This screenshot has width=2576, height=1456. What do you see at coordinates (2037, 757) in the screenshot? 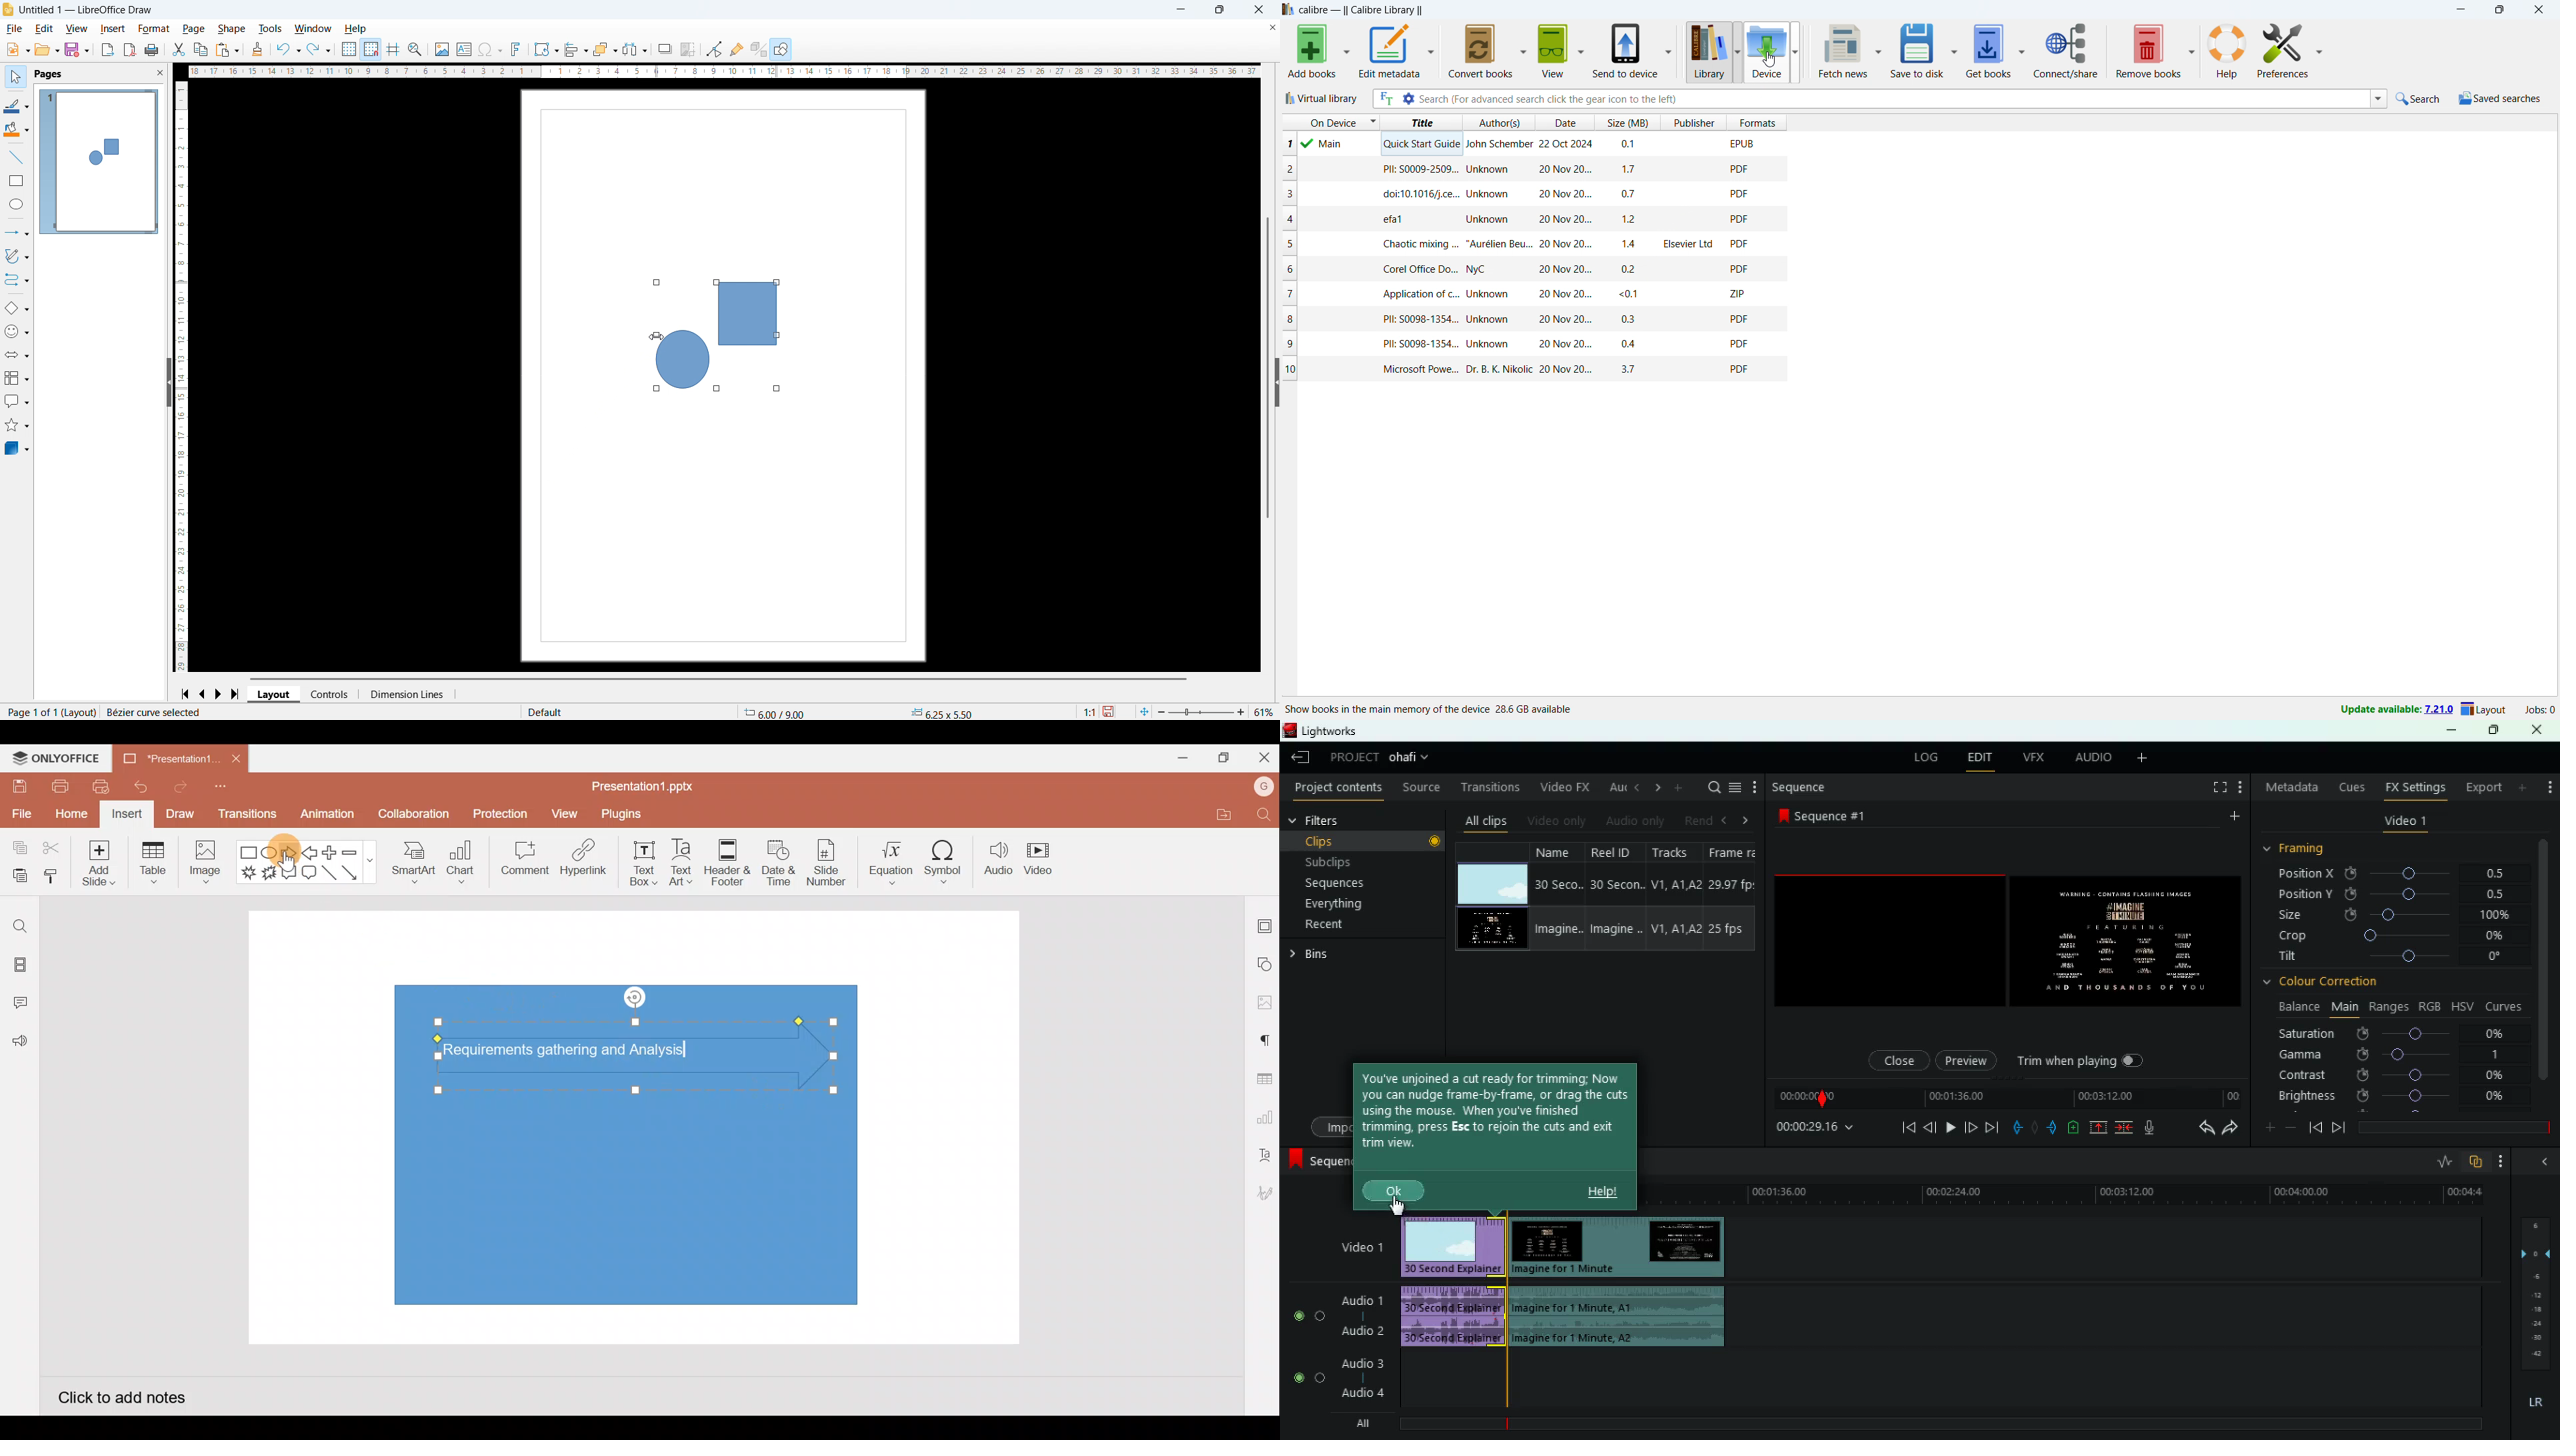
I see `vfx` at bounding box center [2037, 757].